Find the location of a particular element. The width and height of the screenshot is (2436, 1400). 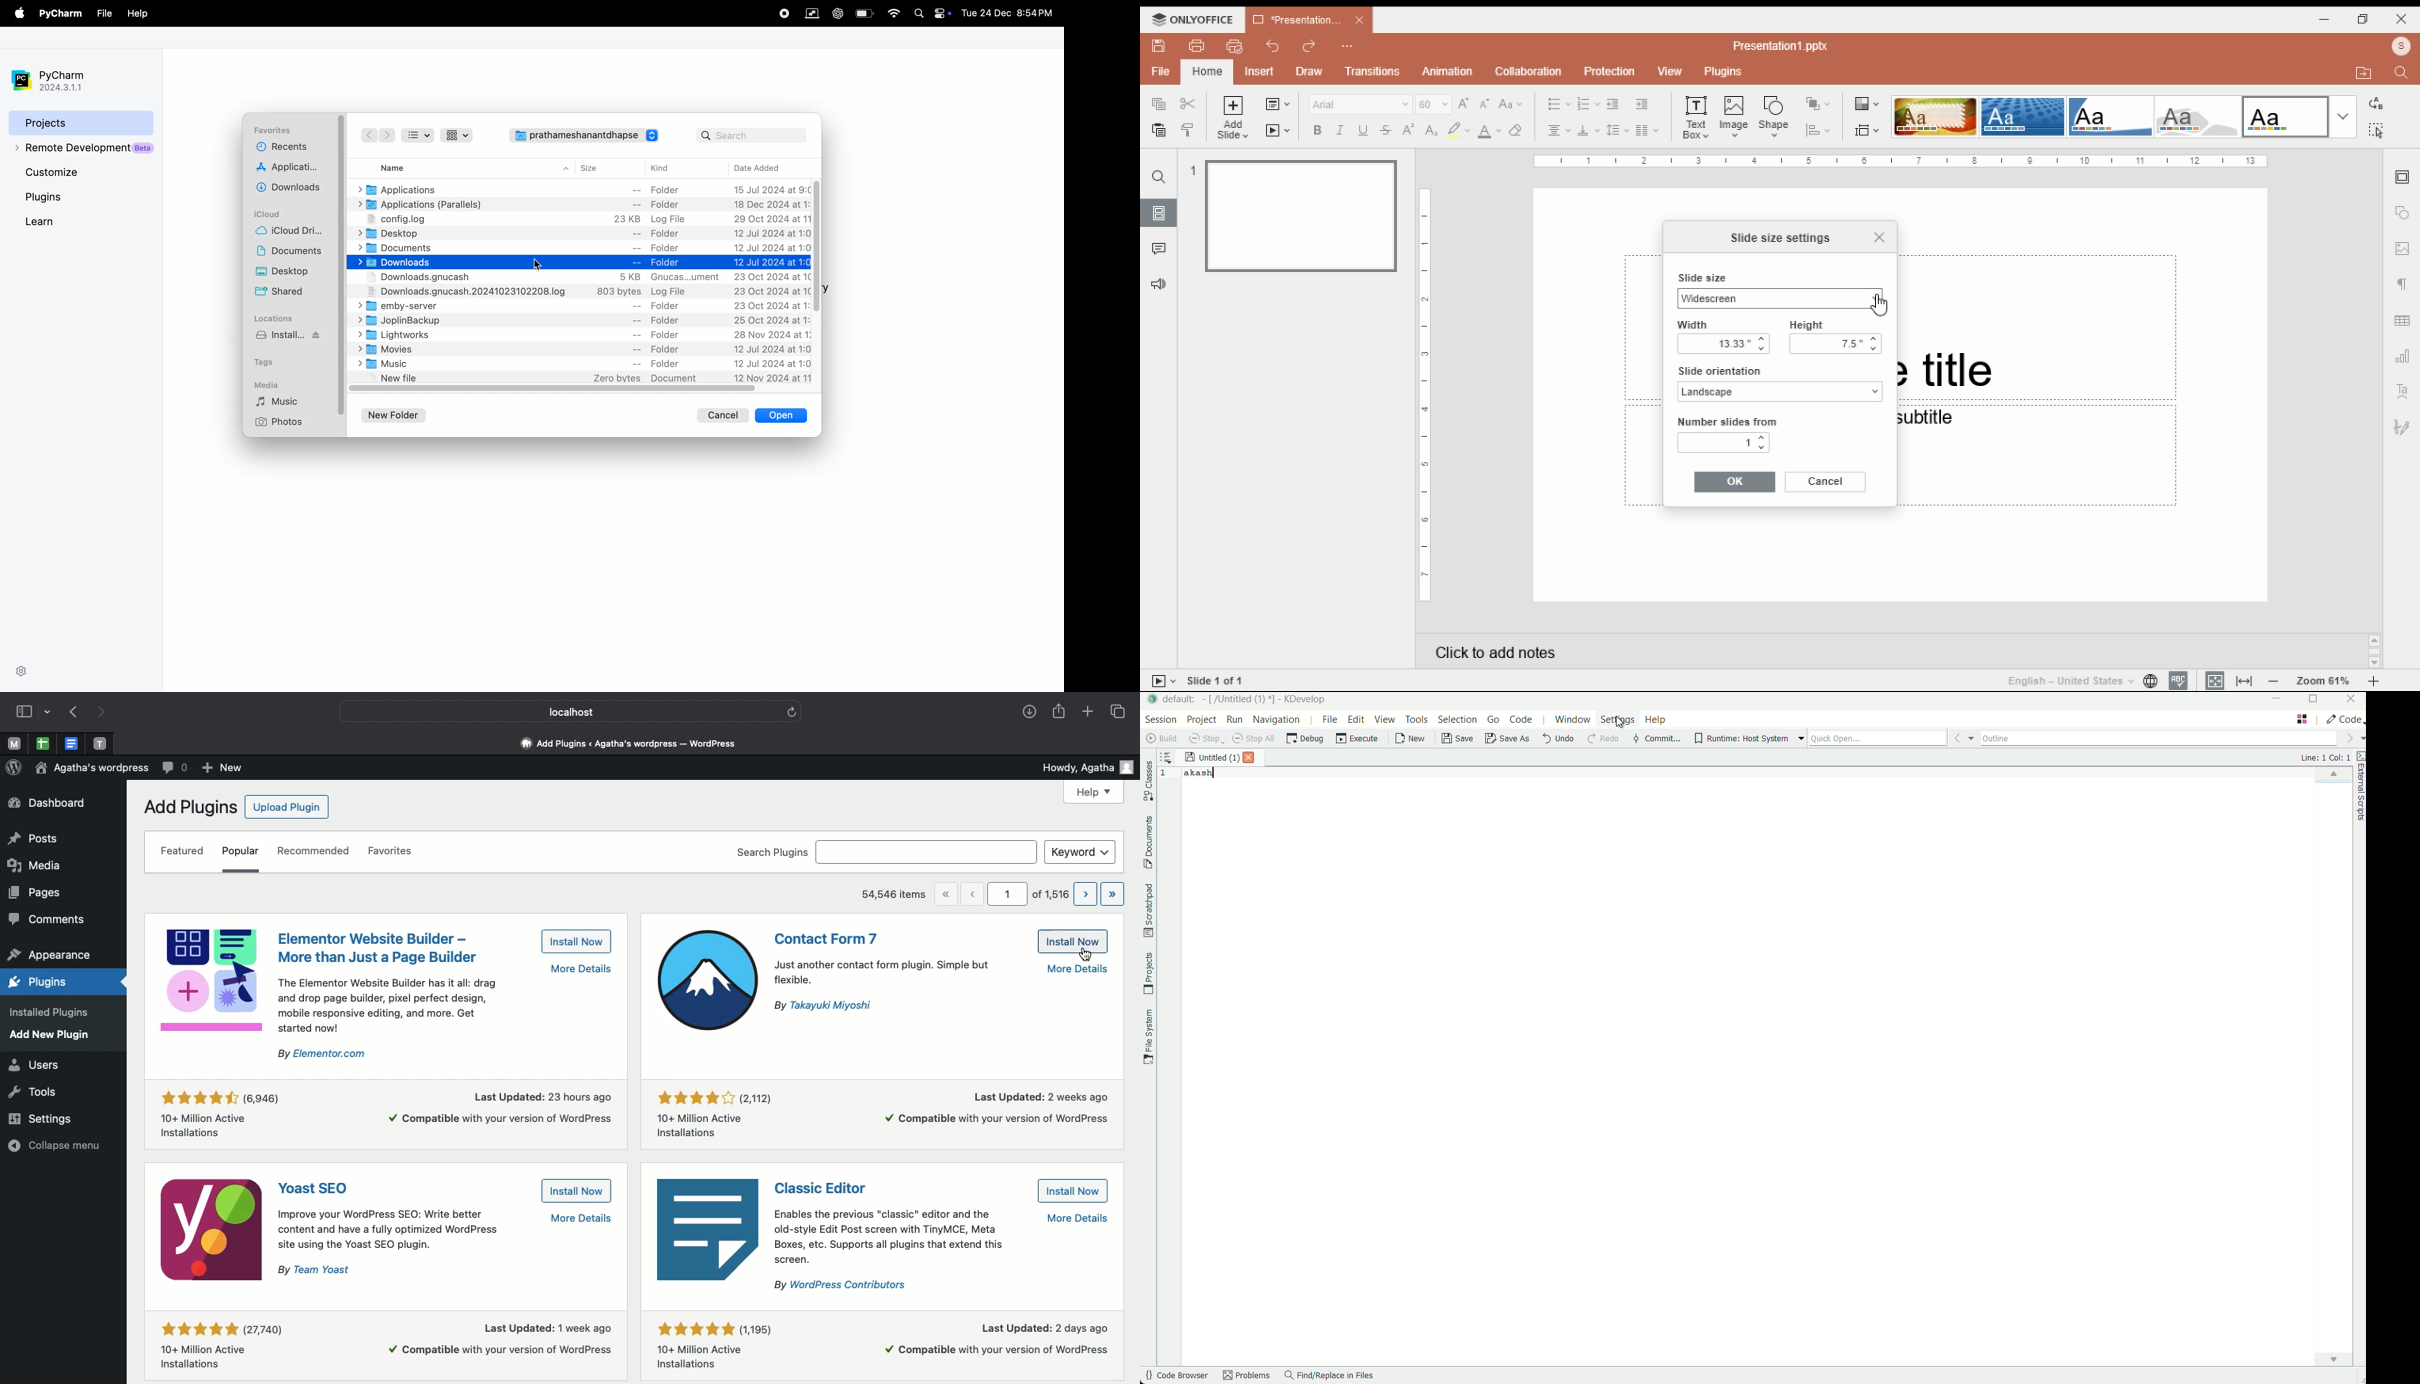

ok is located at coordinates (1735, 482).